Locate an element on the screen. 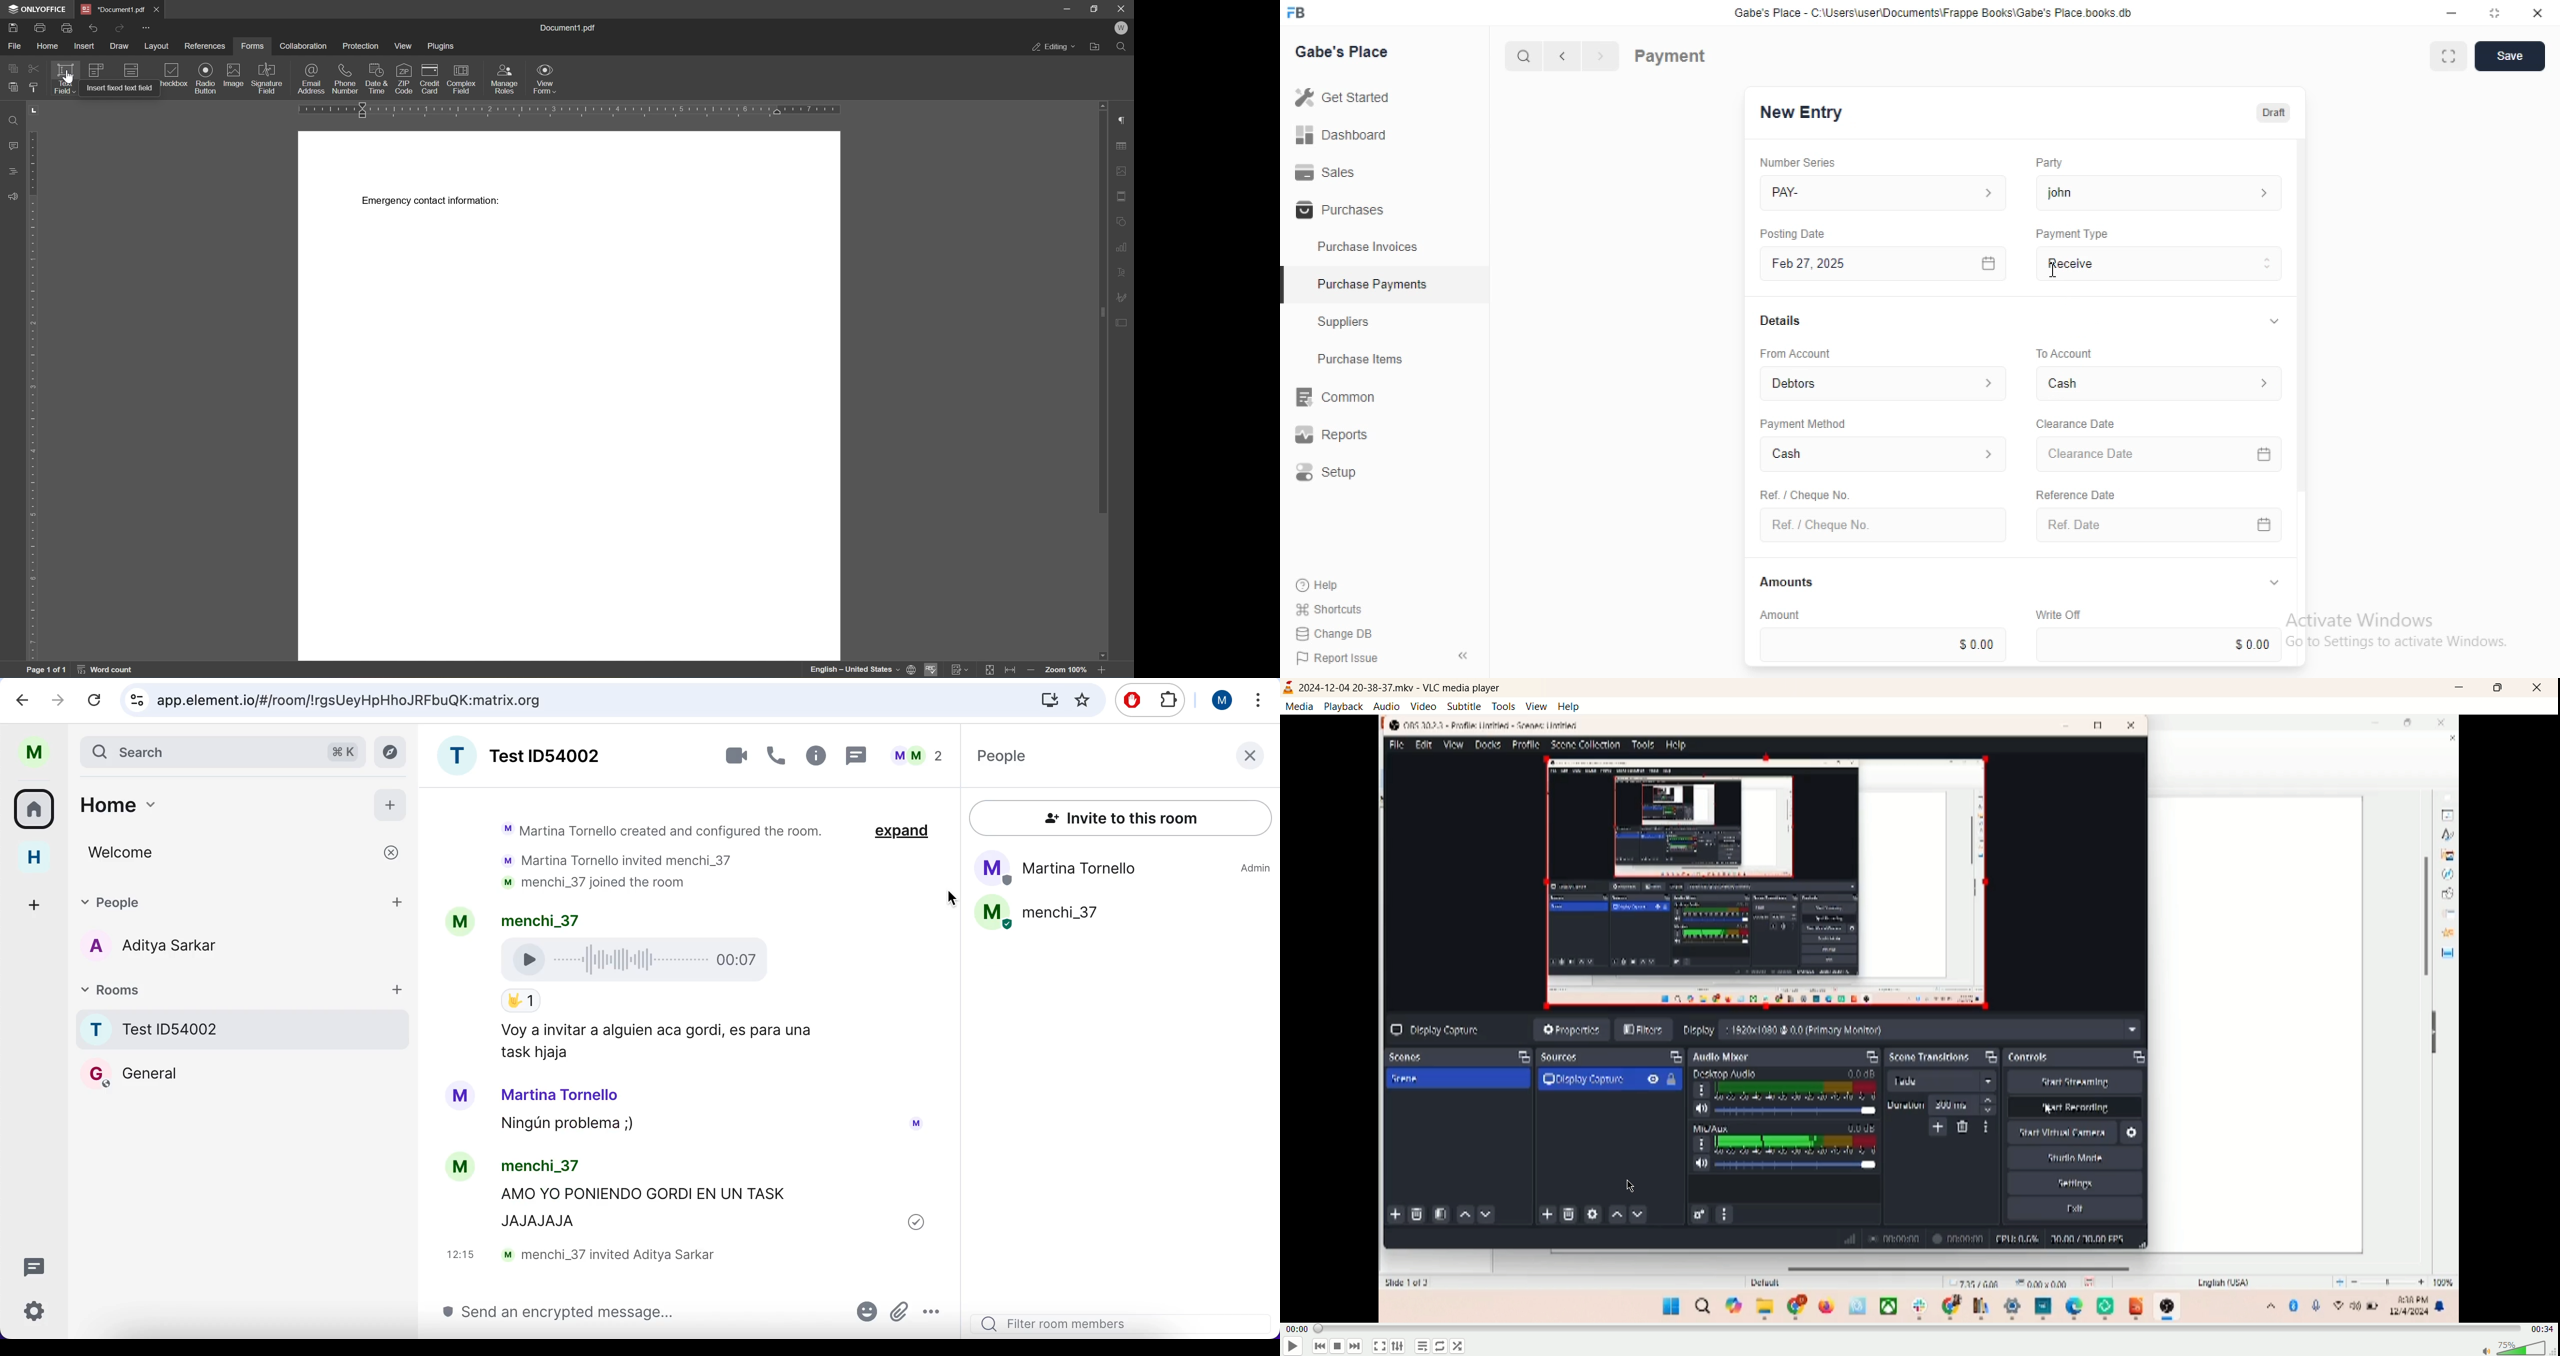 This screenshot has width=2576, height=1372. Avatar is located at coordinates (918, 1124).